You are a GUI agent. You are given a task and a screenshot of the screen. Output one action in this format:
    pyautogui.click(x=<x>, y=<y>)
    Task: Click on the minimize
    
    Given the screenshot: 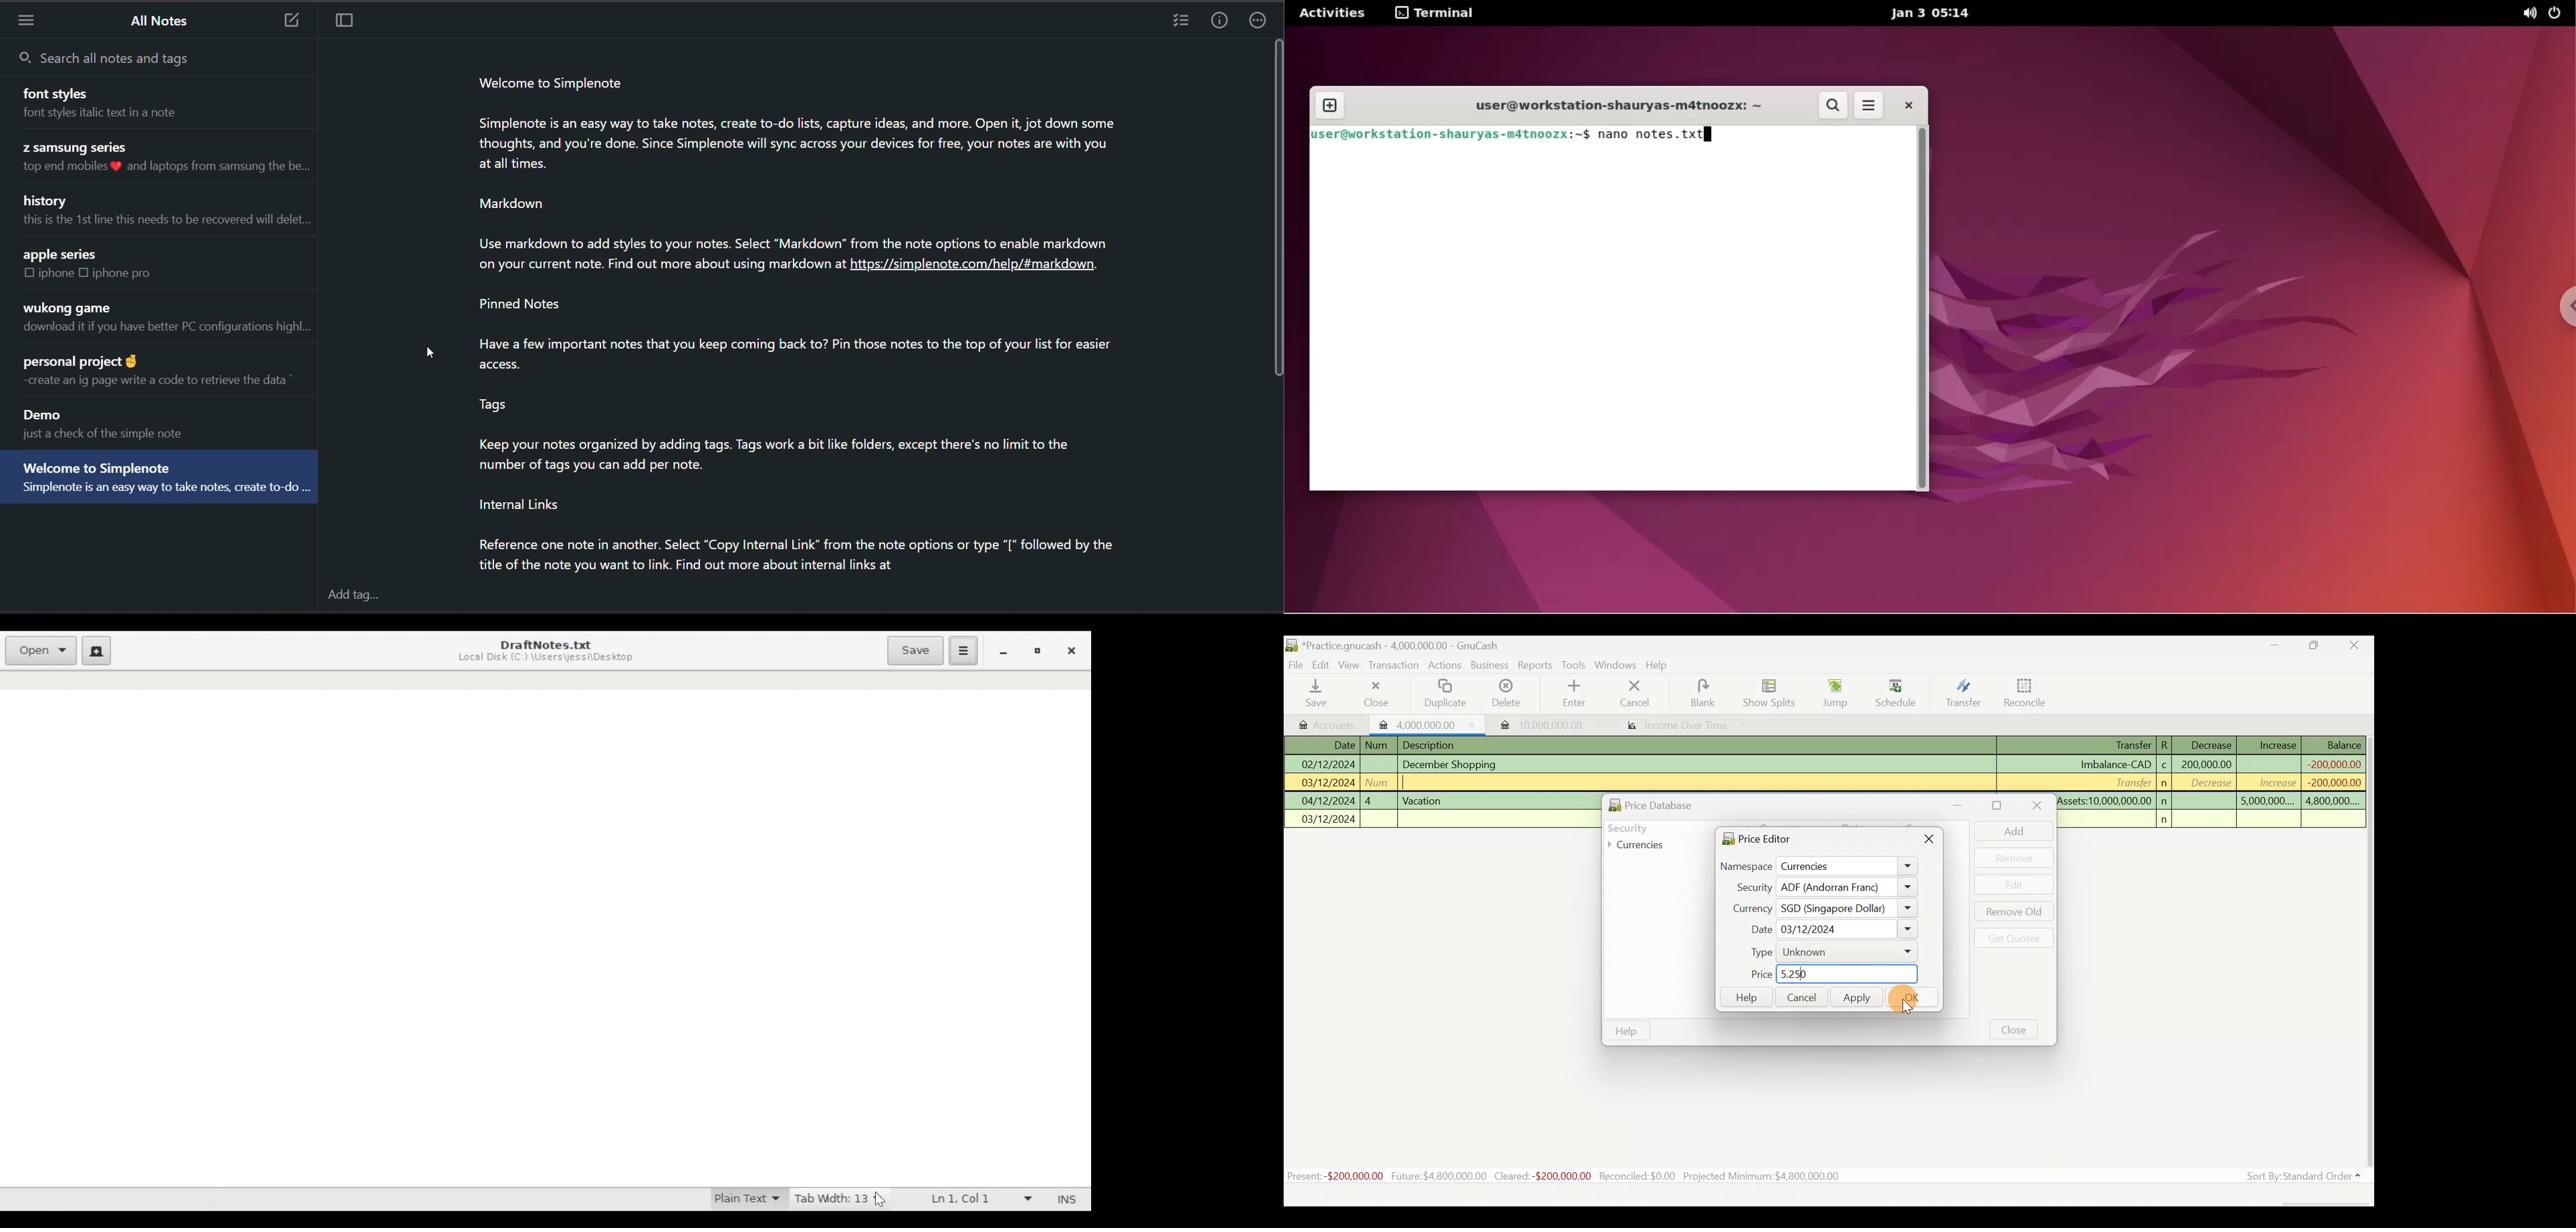 What is the action you would take?
    pyautogui.click(x=1006, y=652)
    